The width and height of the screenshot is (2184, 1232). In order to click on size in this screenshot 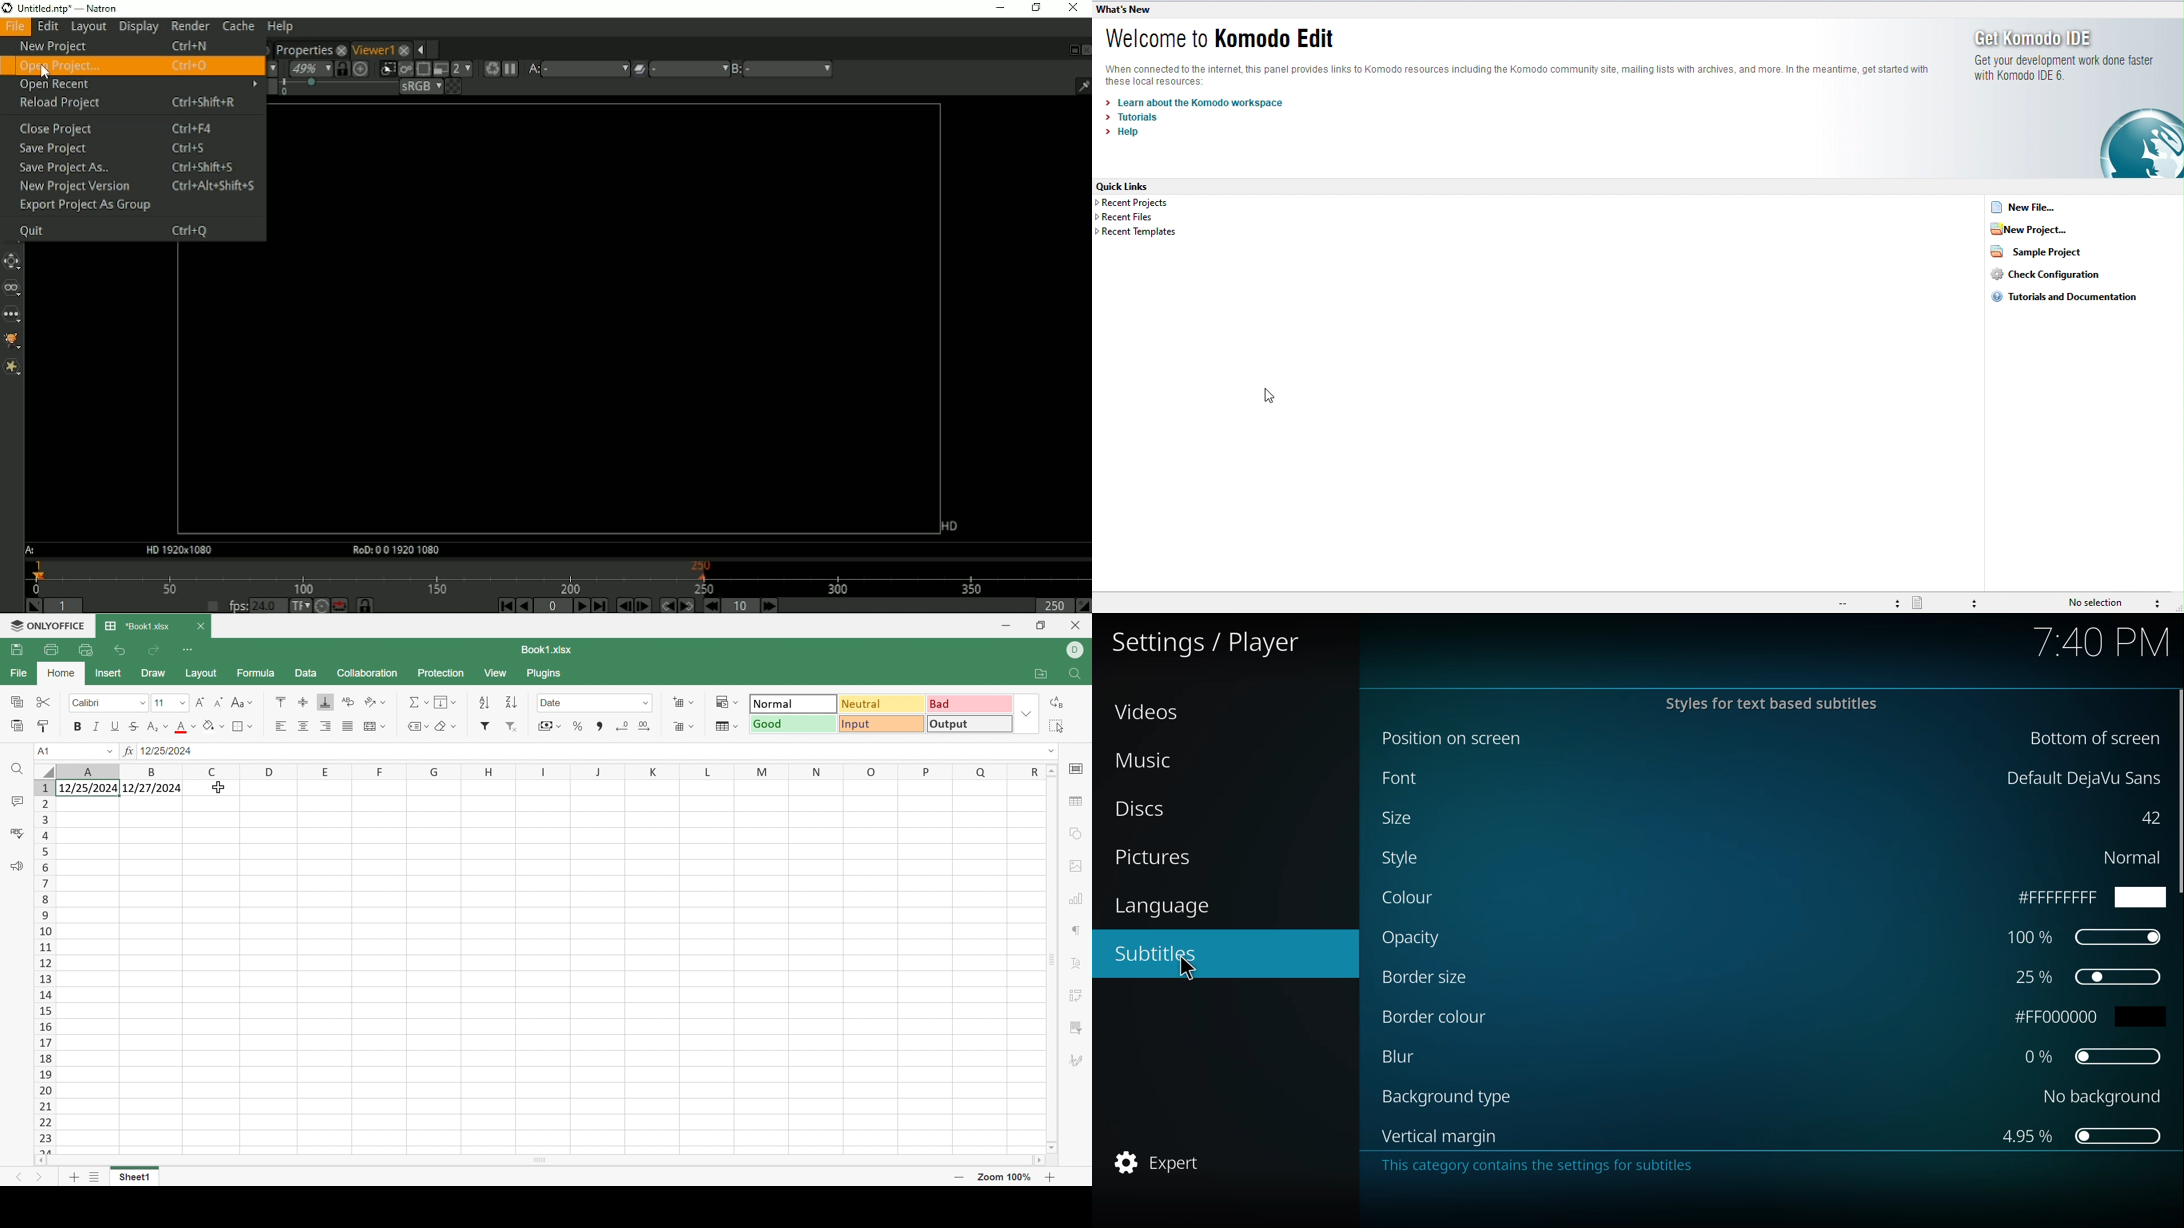, I will do `click(1403, 819)`.